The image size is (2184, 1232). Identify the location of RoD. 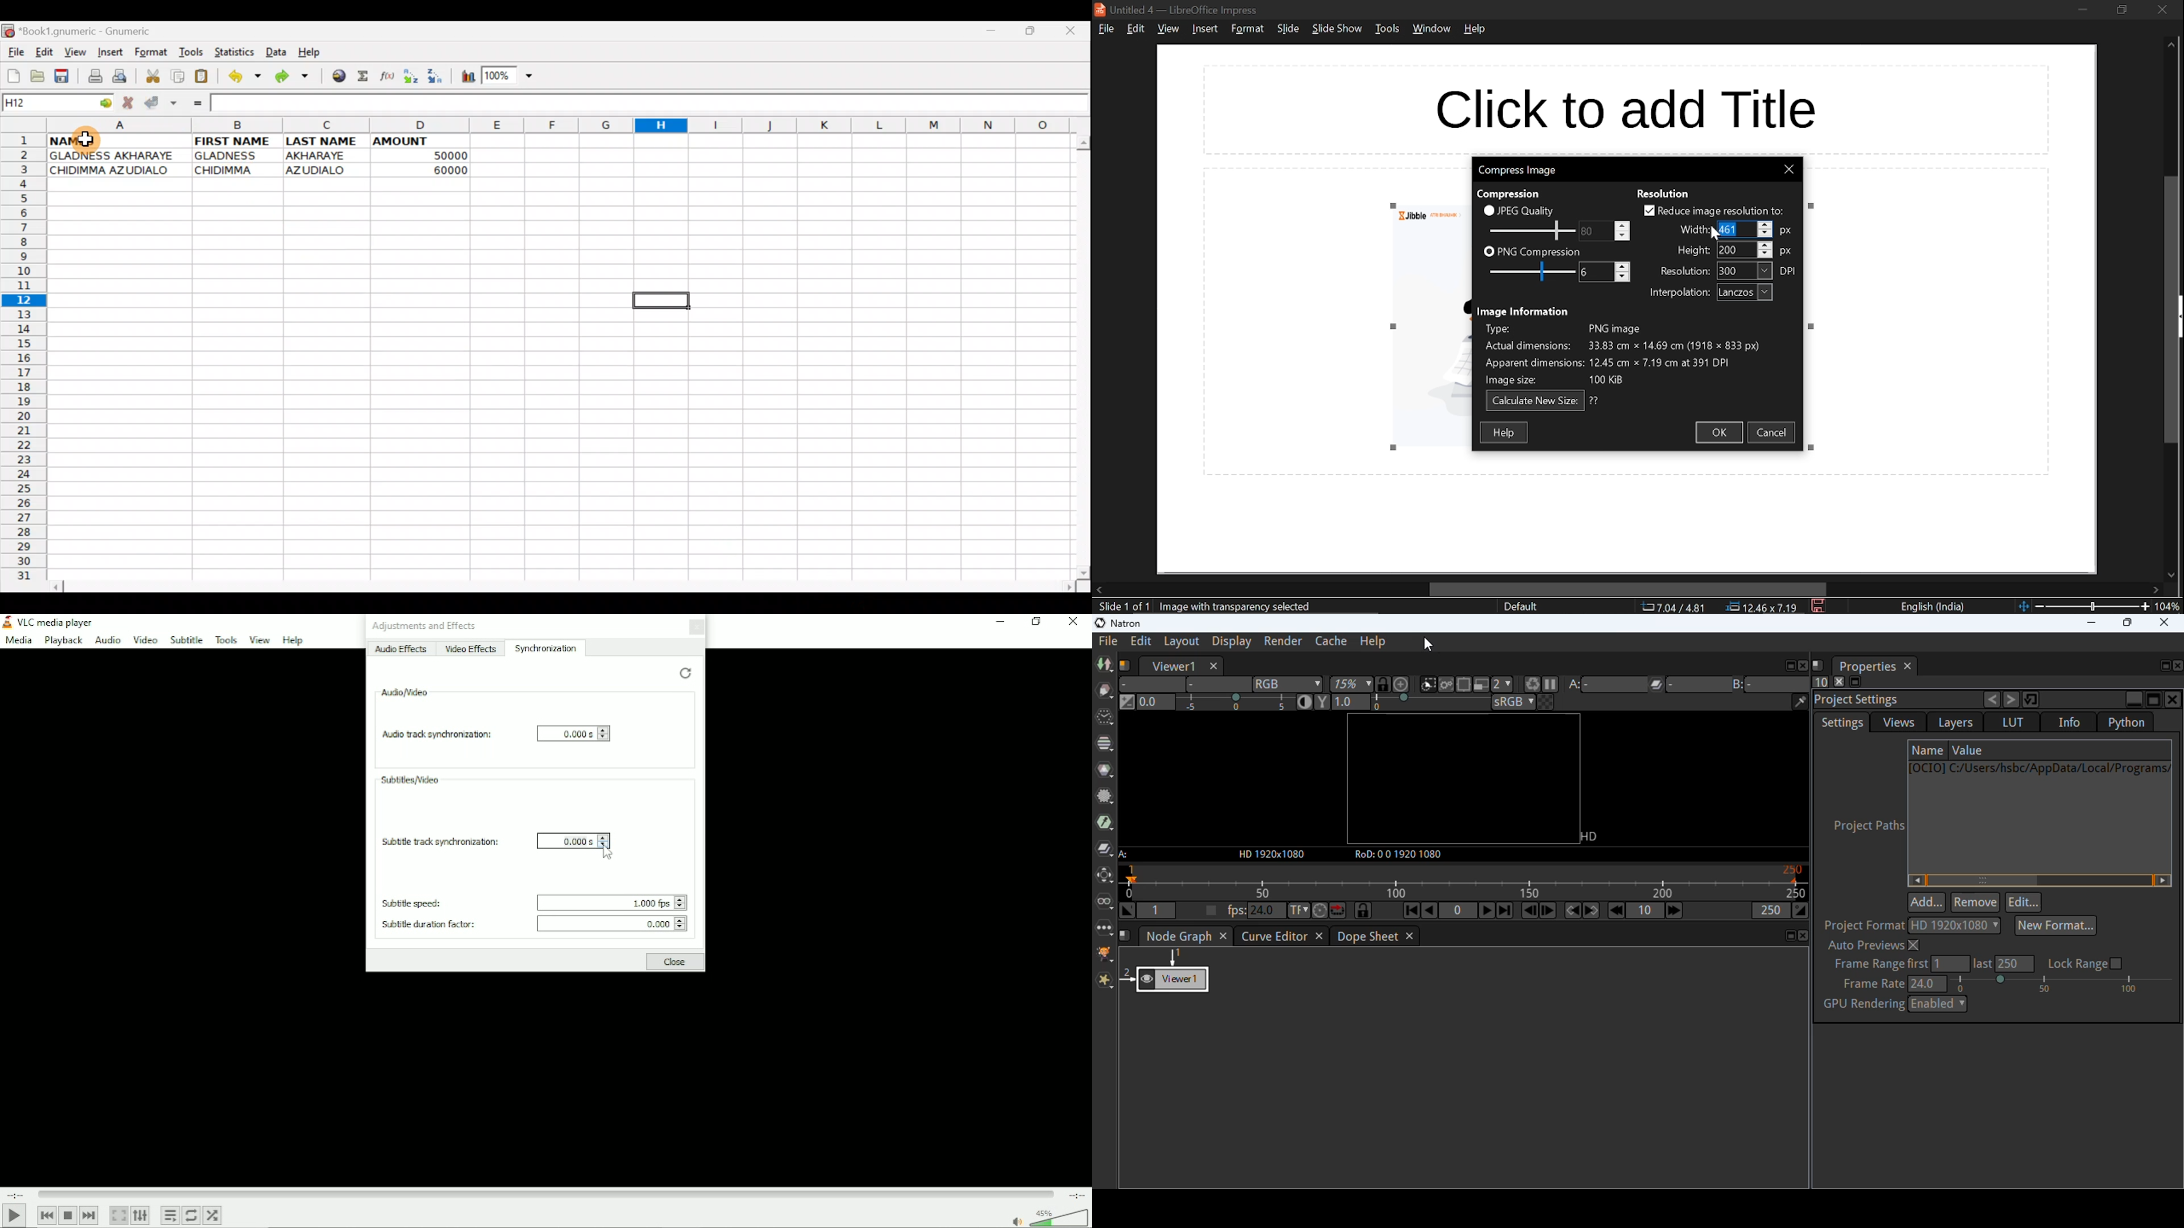
(1397, 855).